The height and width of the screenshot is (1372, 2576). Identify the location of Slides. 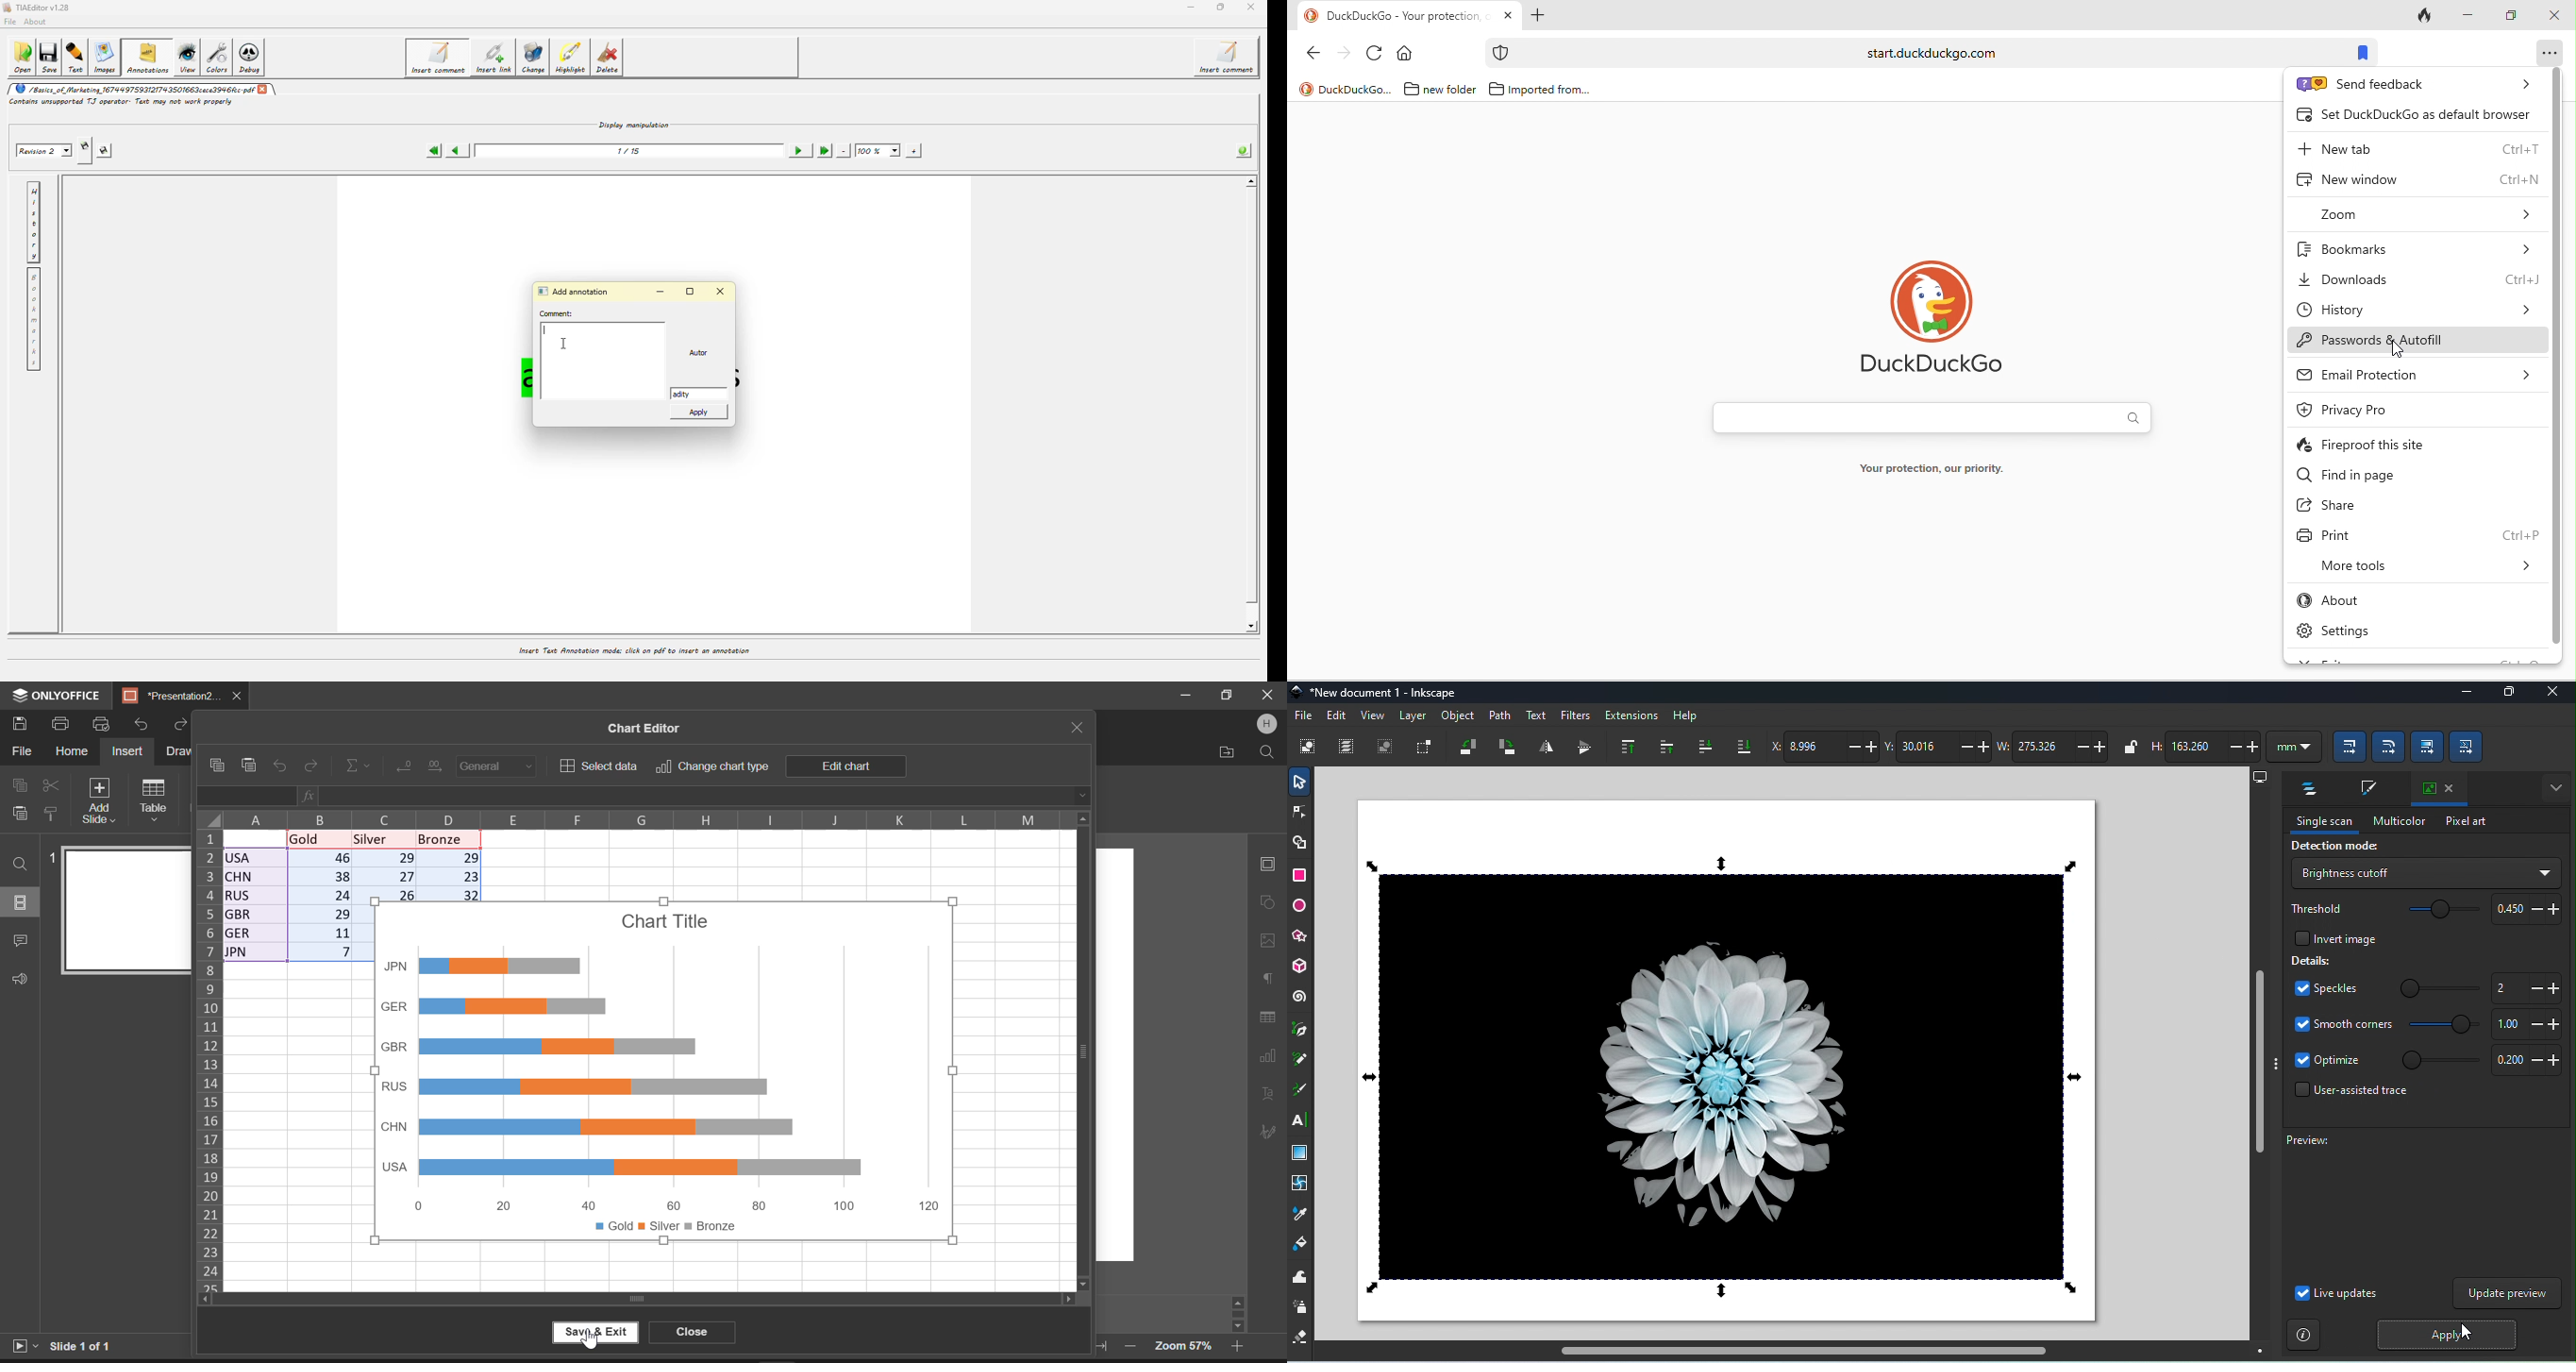
(21, 902).